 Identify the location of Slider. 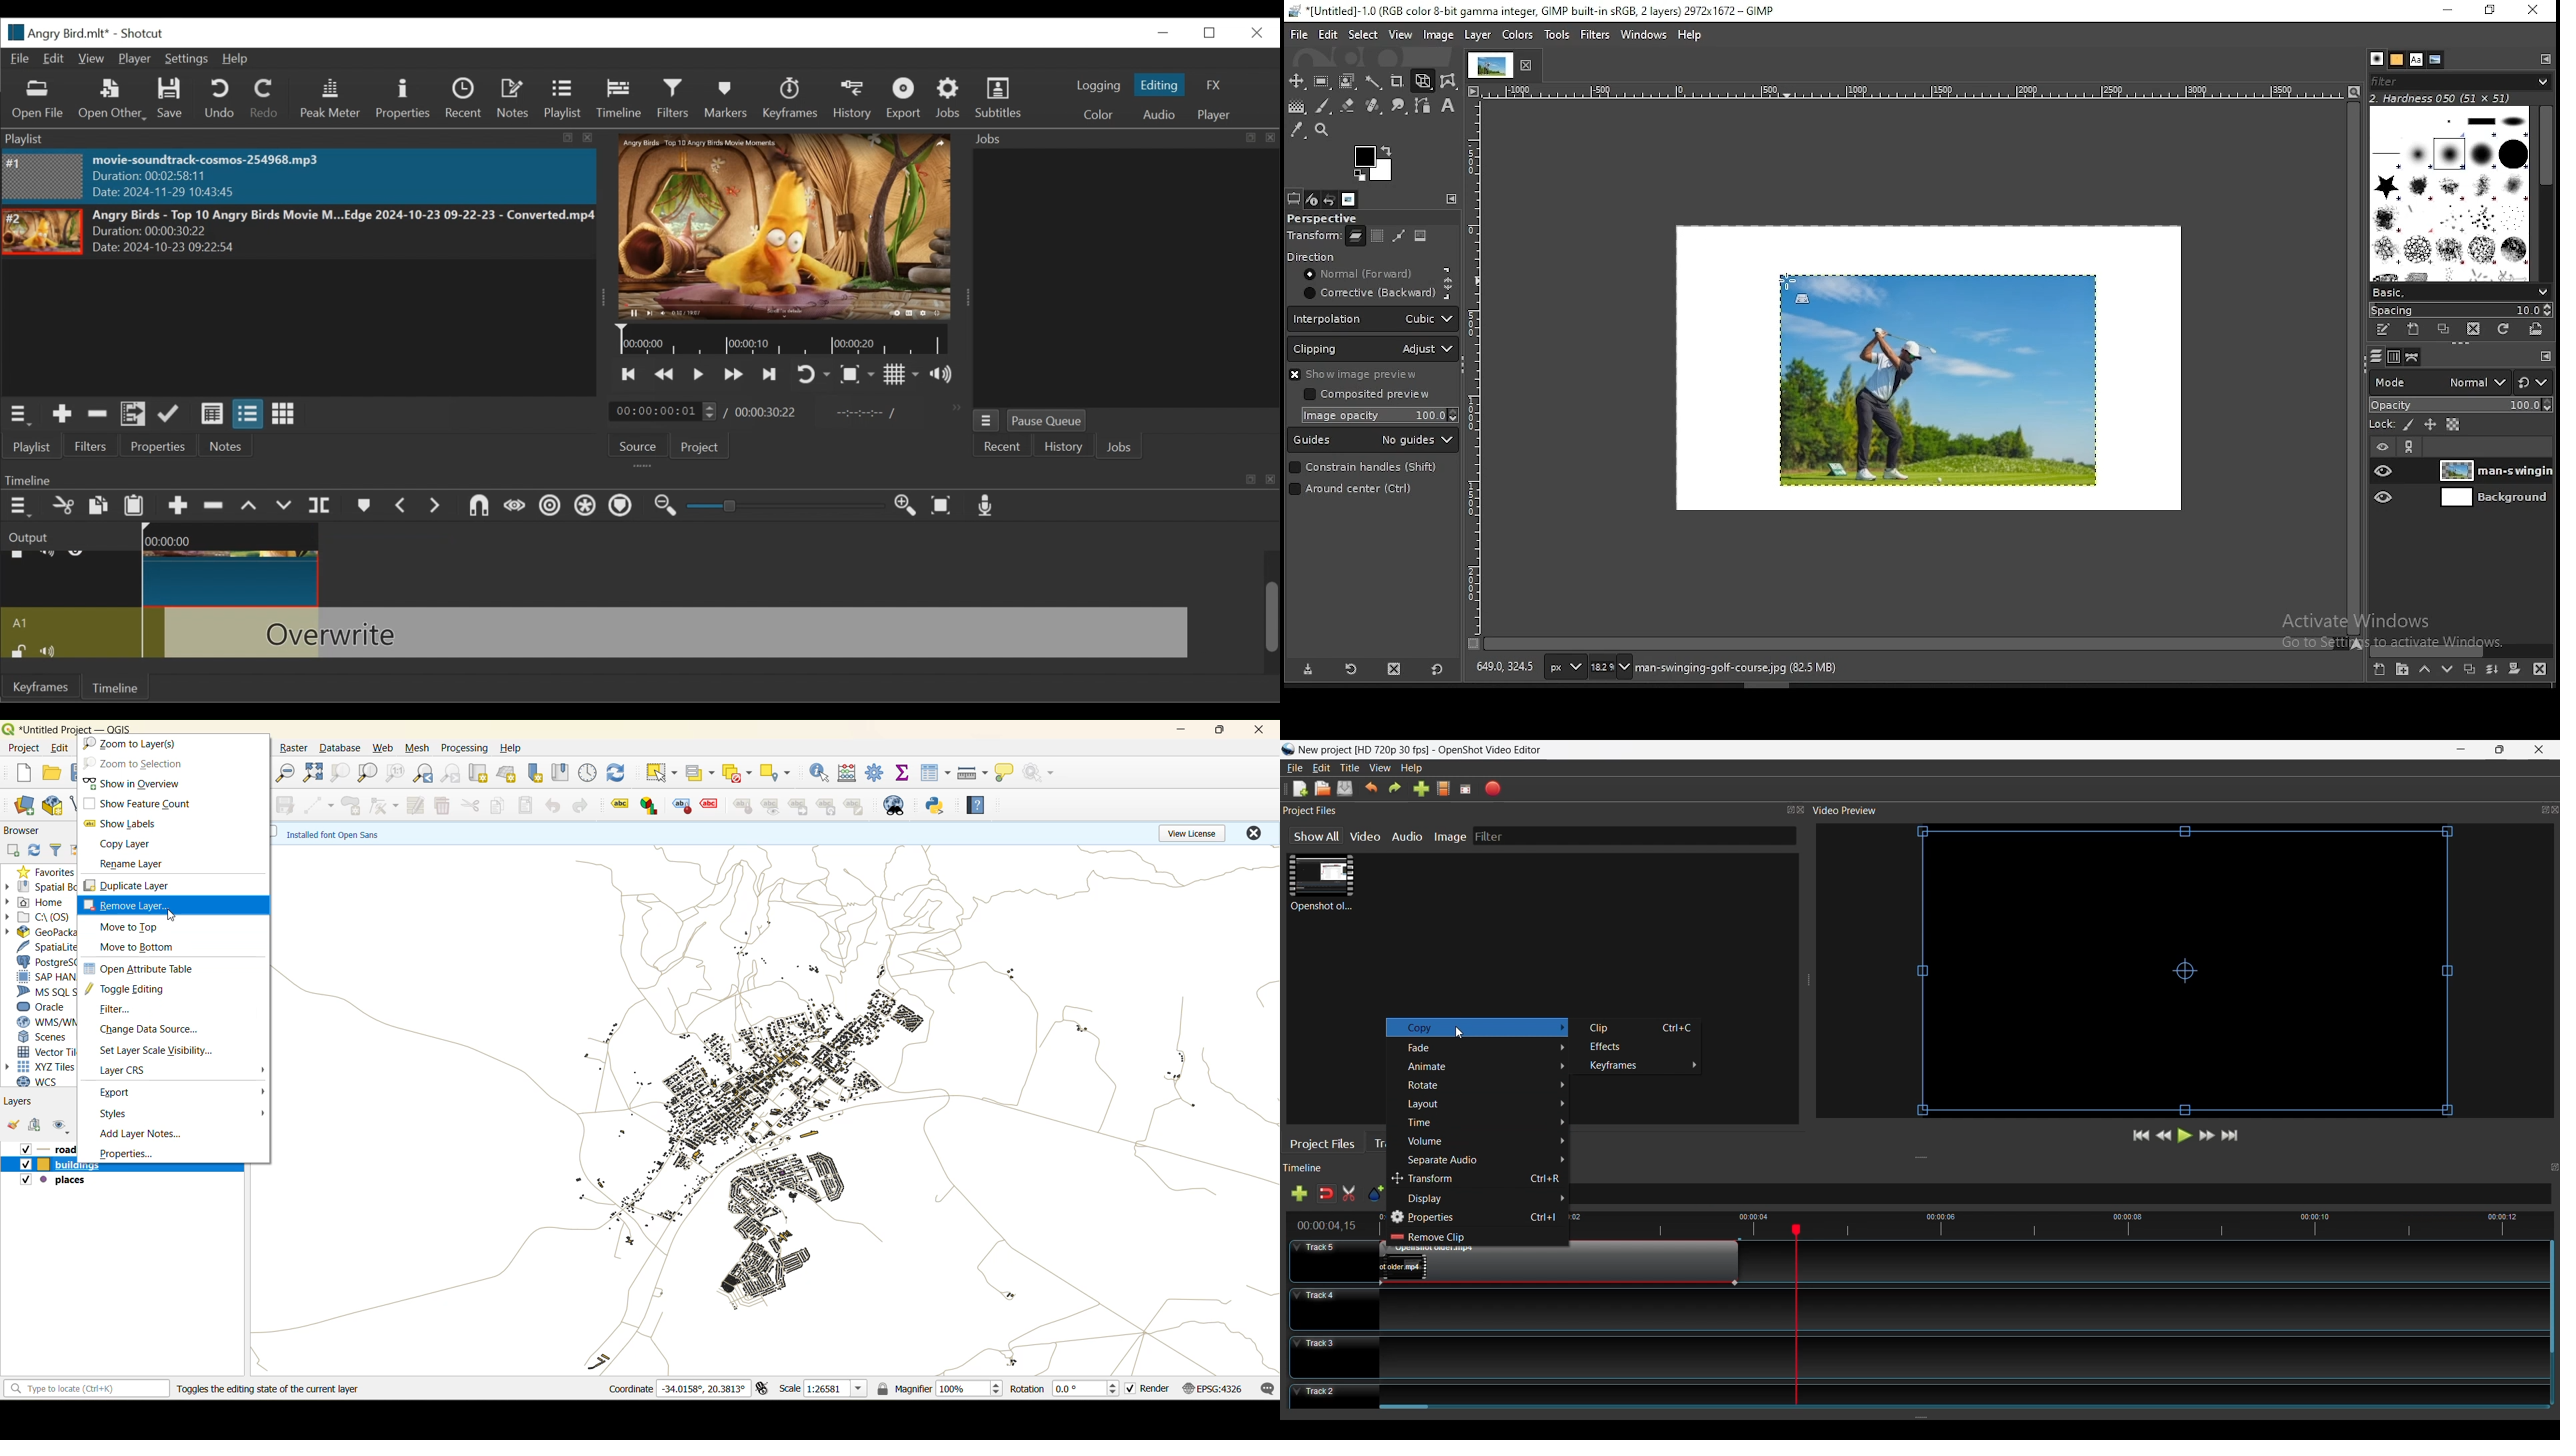
(786, 507).